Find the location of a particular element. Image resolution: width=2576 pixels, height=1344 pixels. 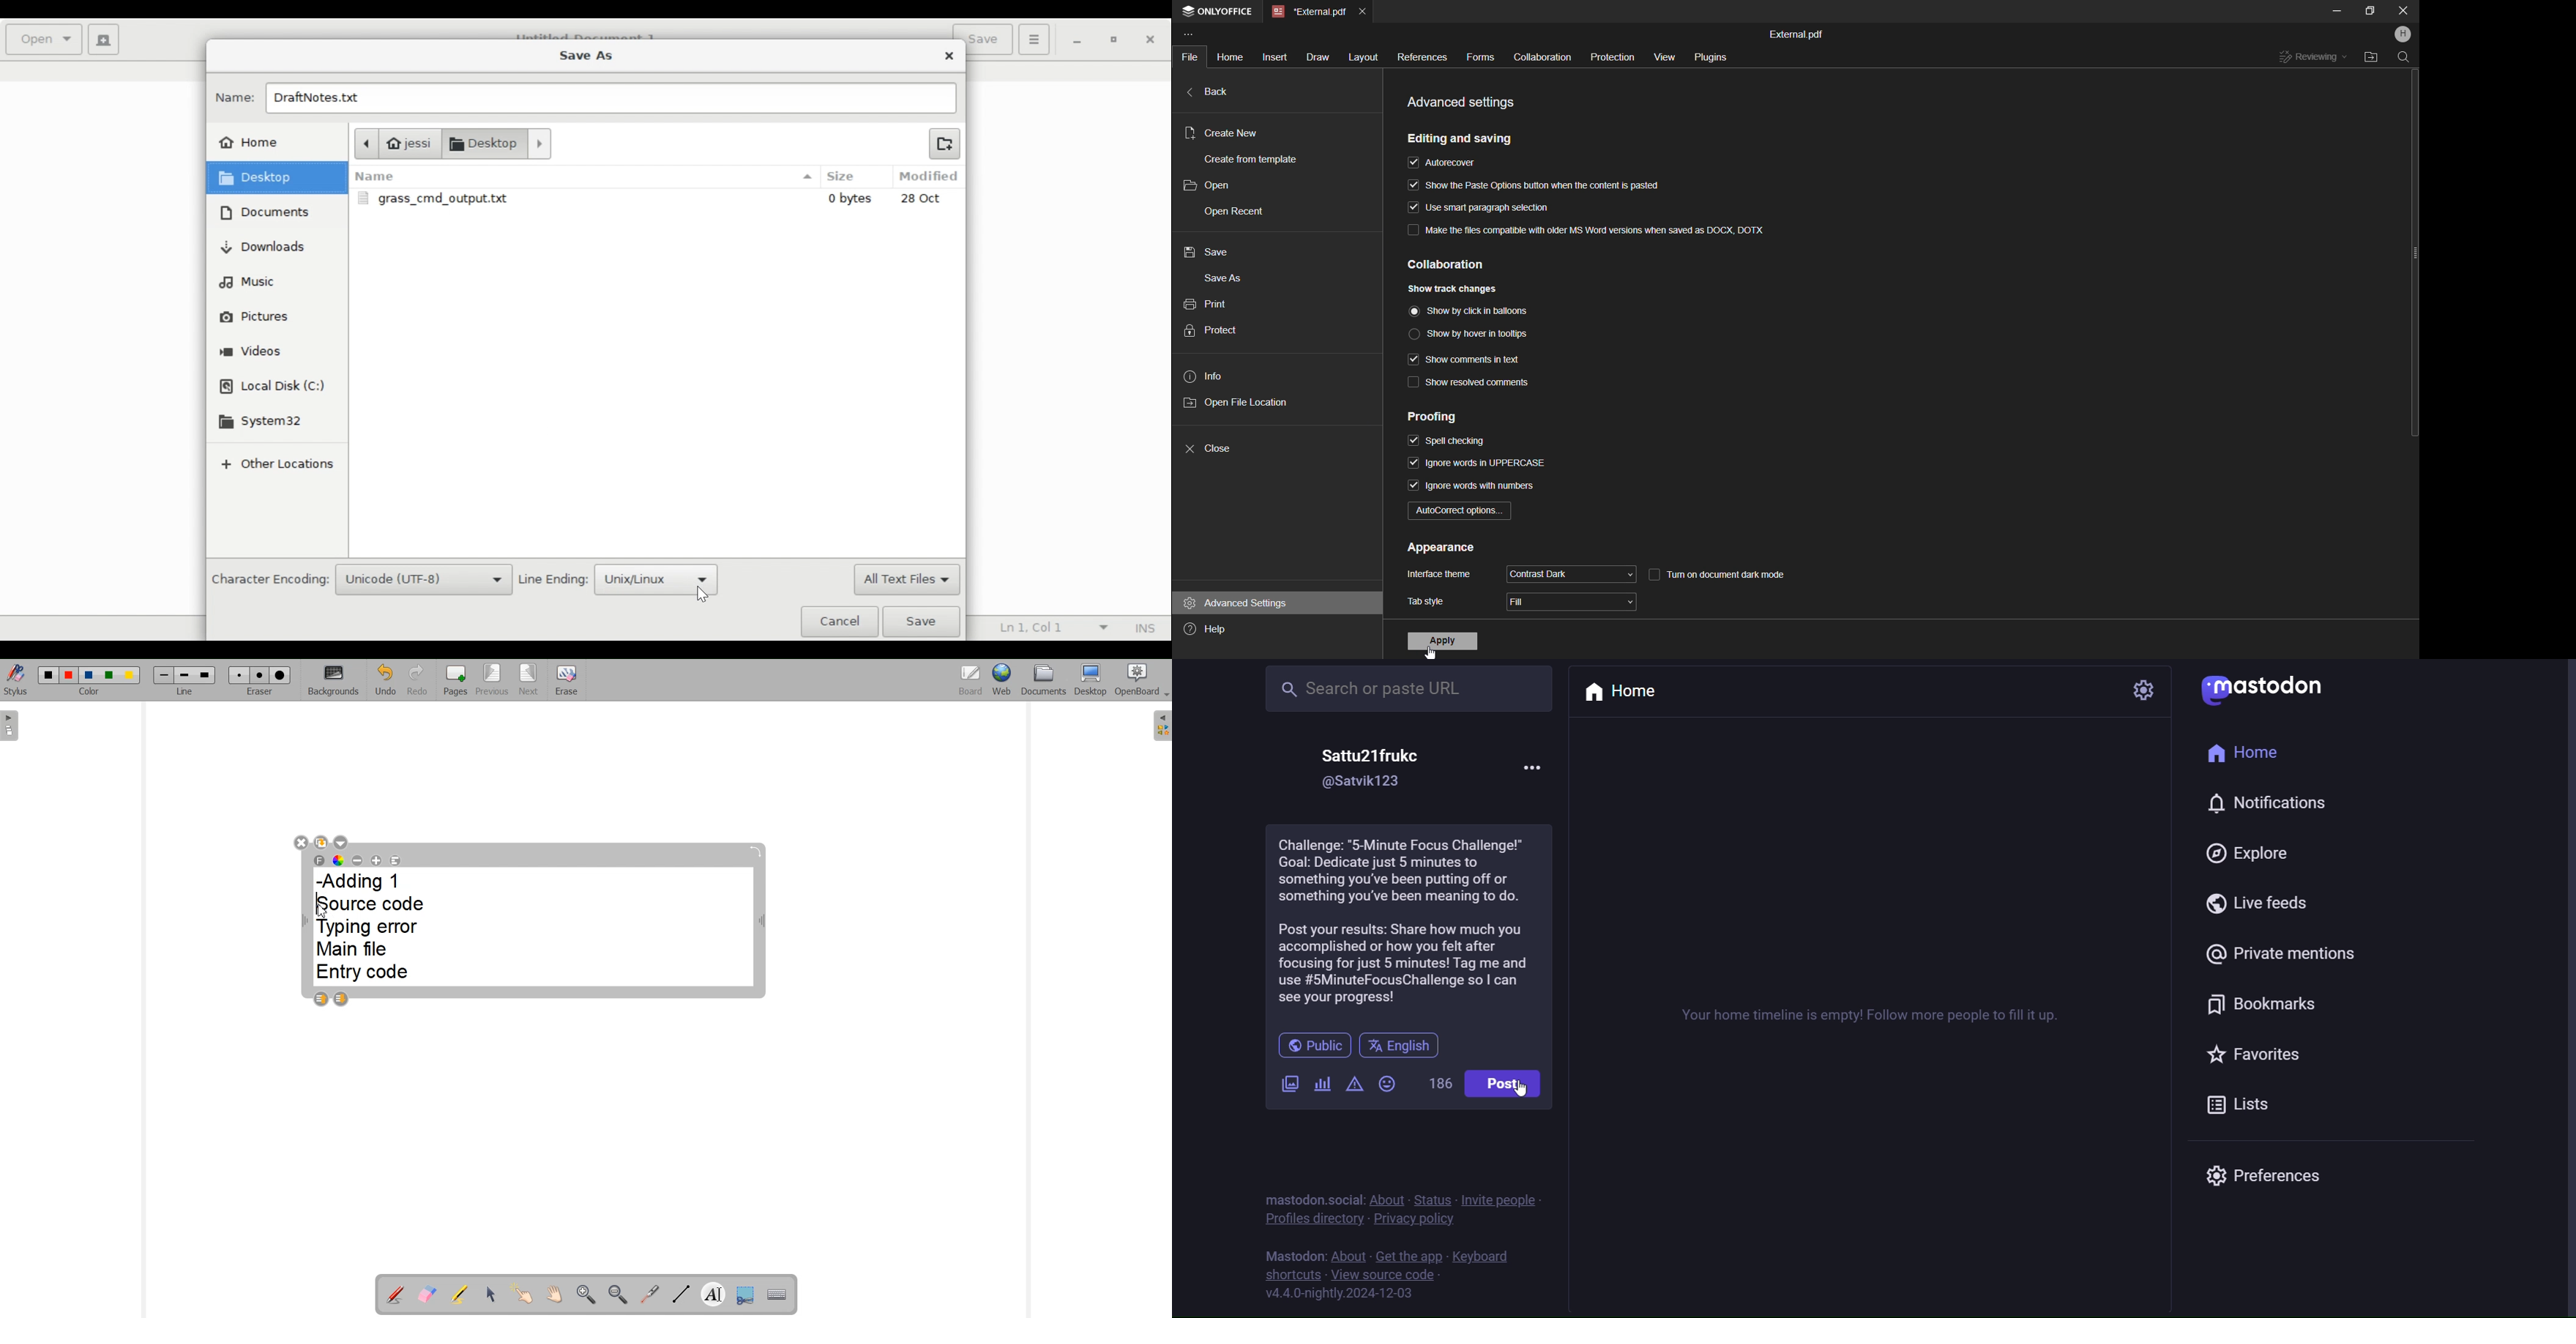

public is located at coordinates (1313, 1044).